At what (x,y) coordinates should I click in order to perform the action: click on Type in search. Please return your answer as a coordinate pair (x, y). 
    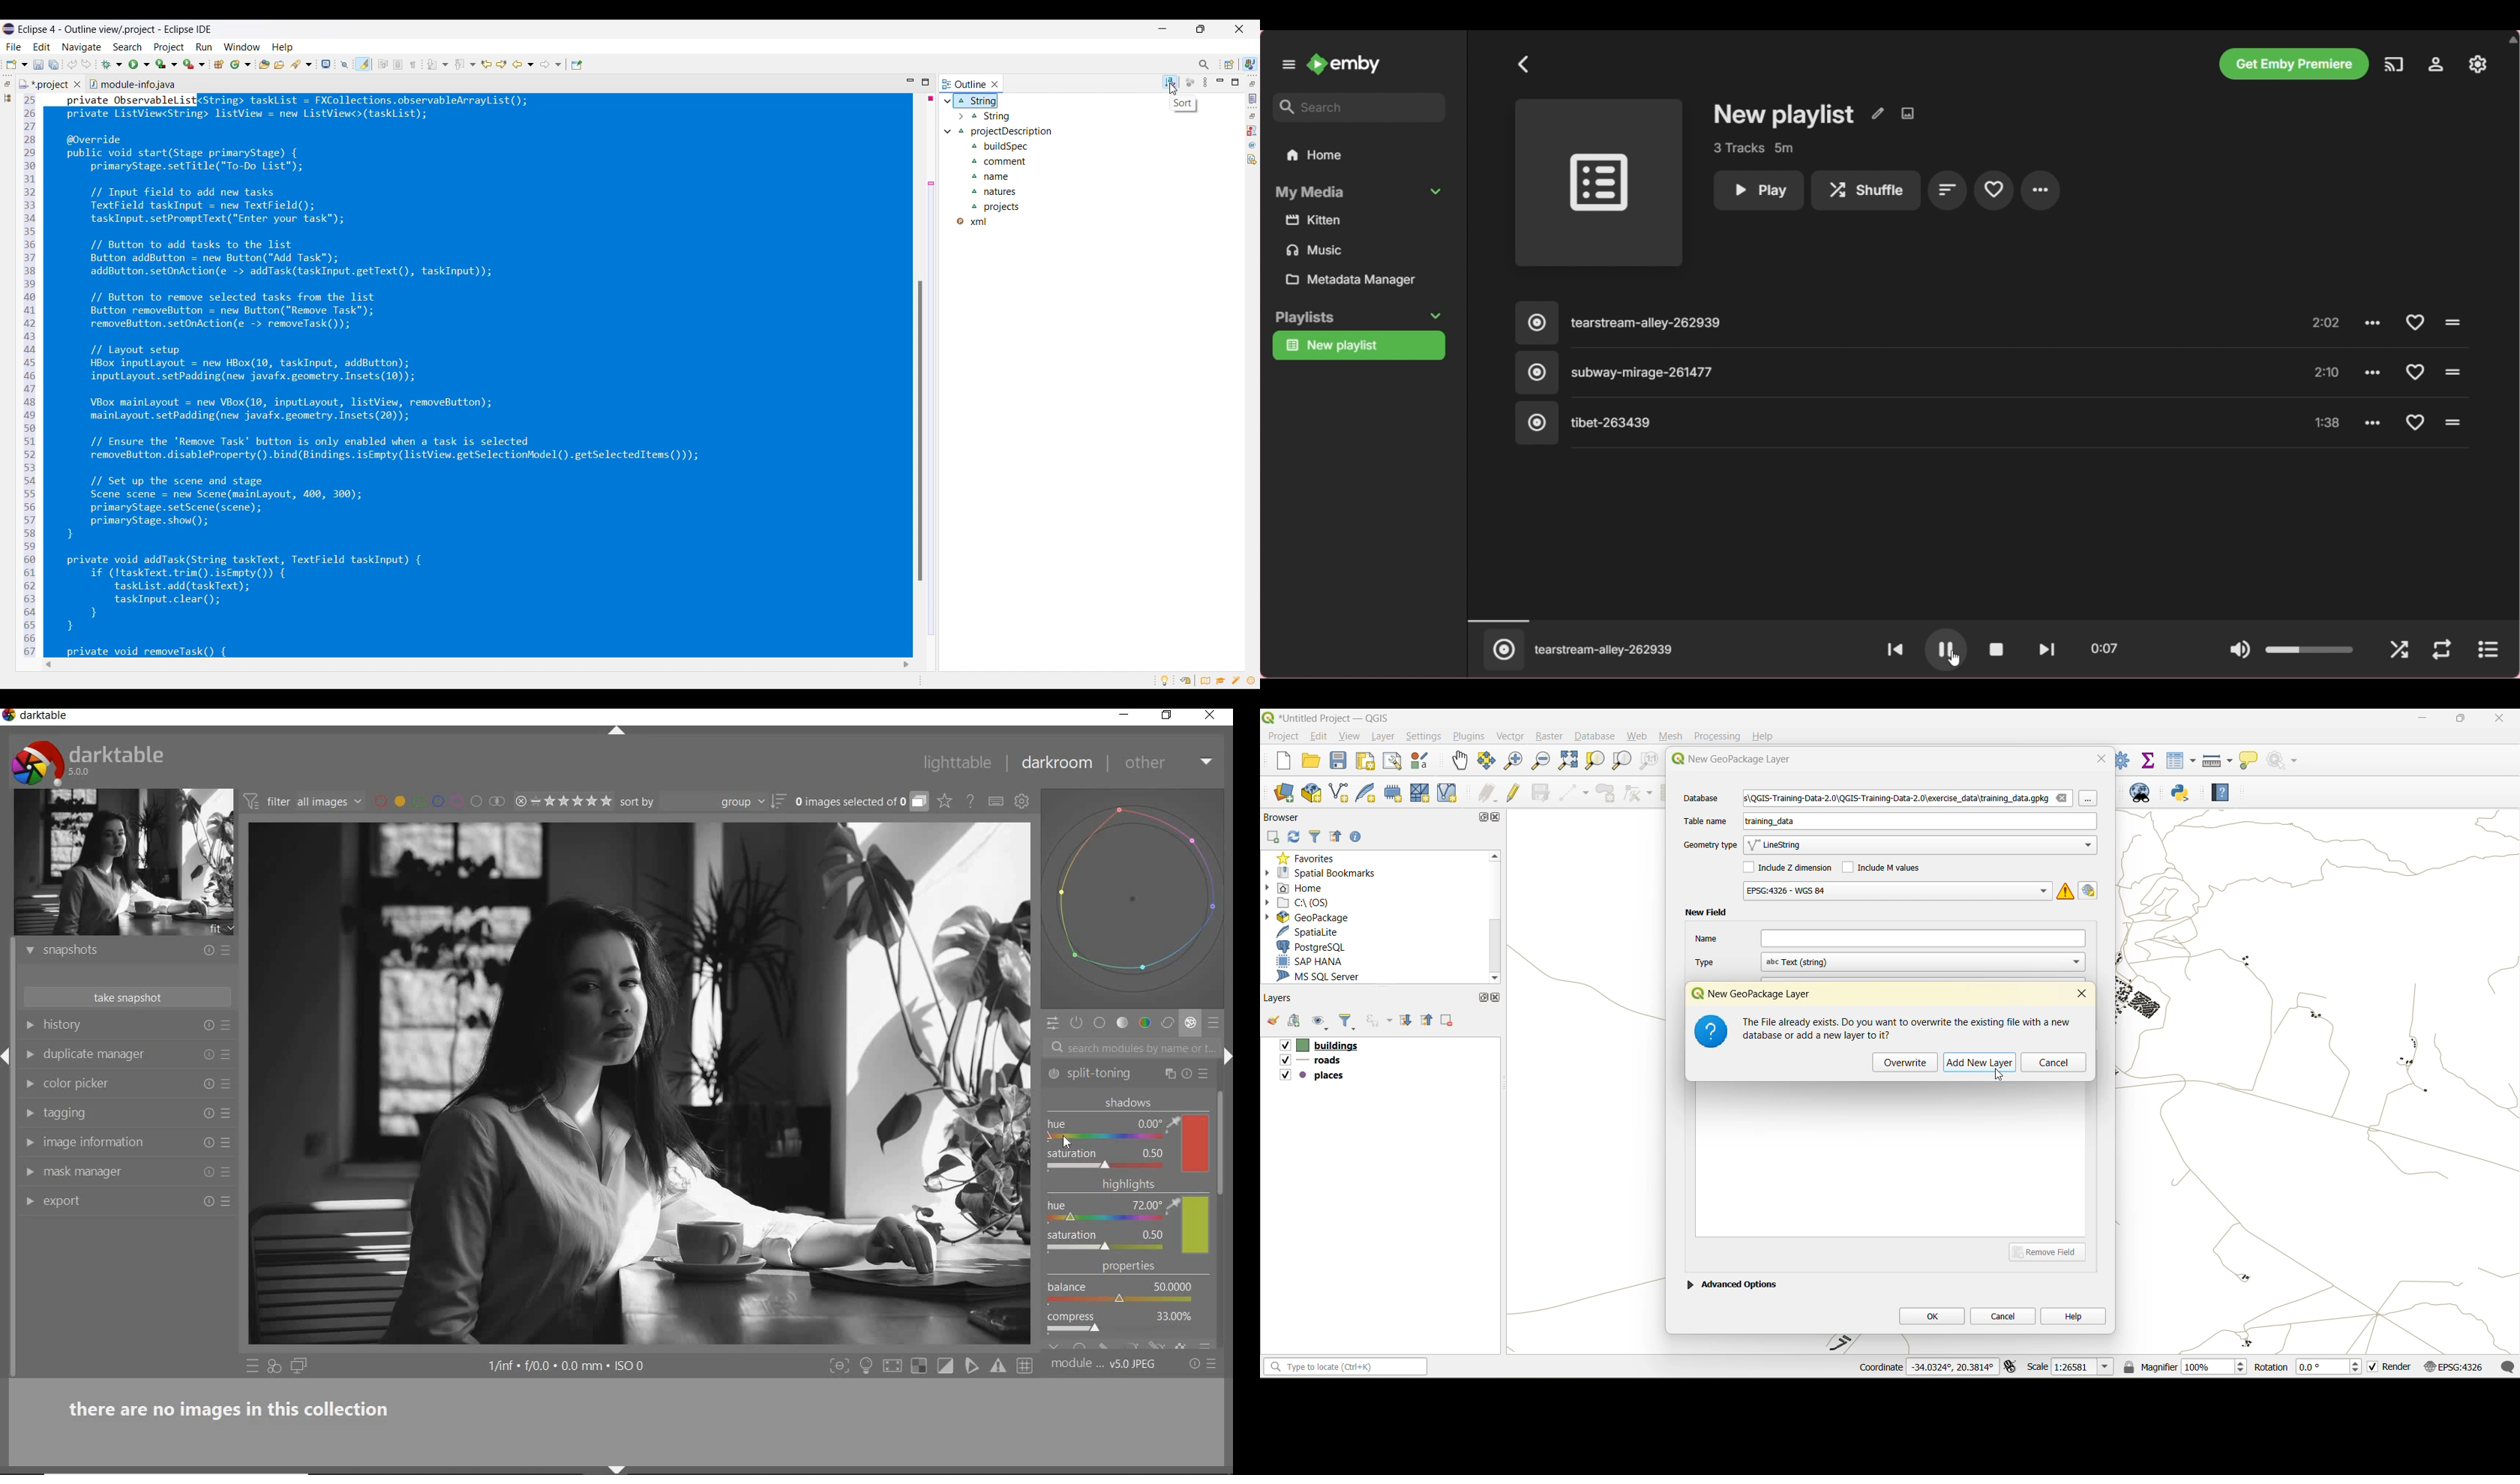
    Looking at the image, I should click on (1358, 108).